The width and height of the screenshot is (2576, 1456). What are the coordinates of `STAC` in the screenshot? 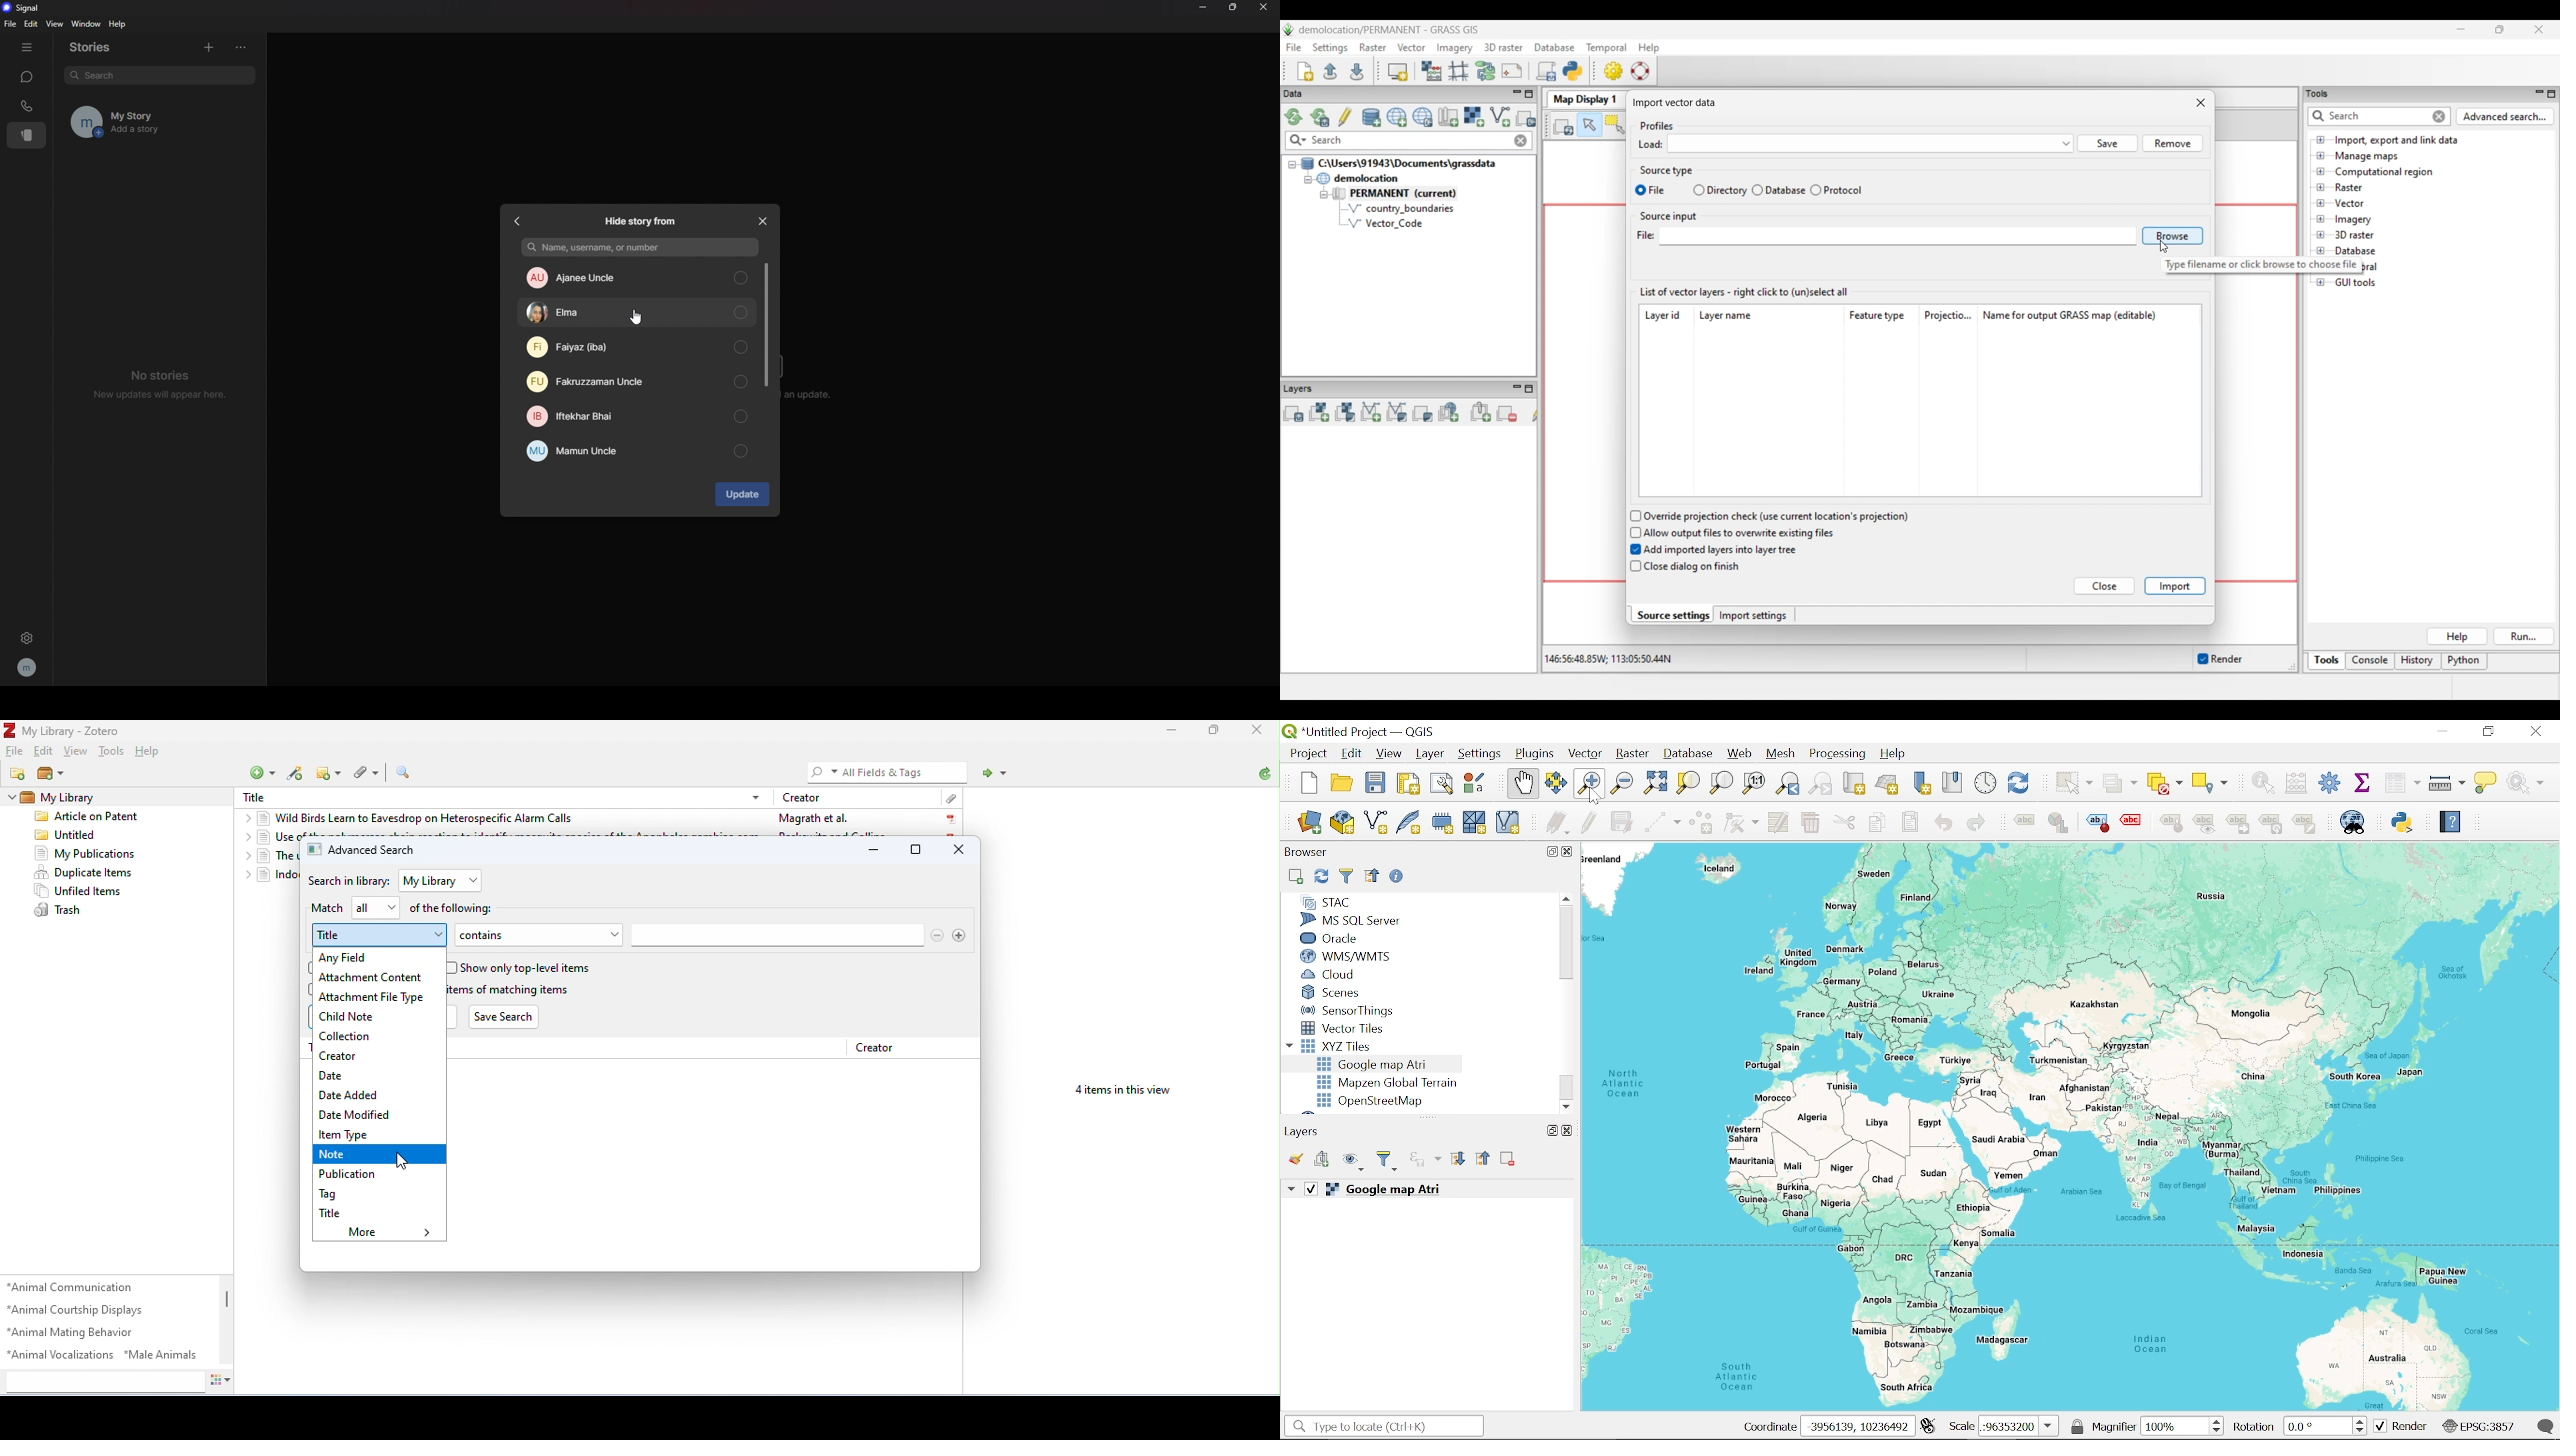 It's located at (1326, 902).